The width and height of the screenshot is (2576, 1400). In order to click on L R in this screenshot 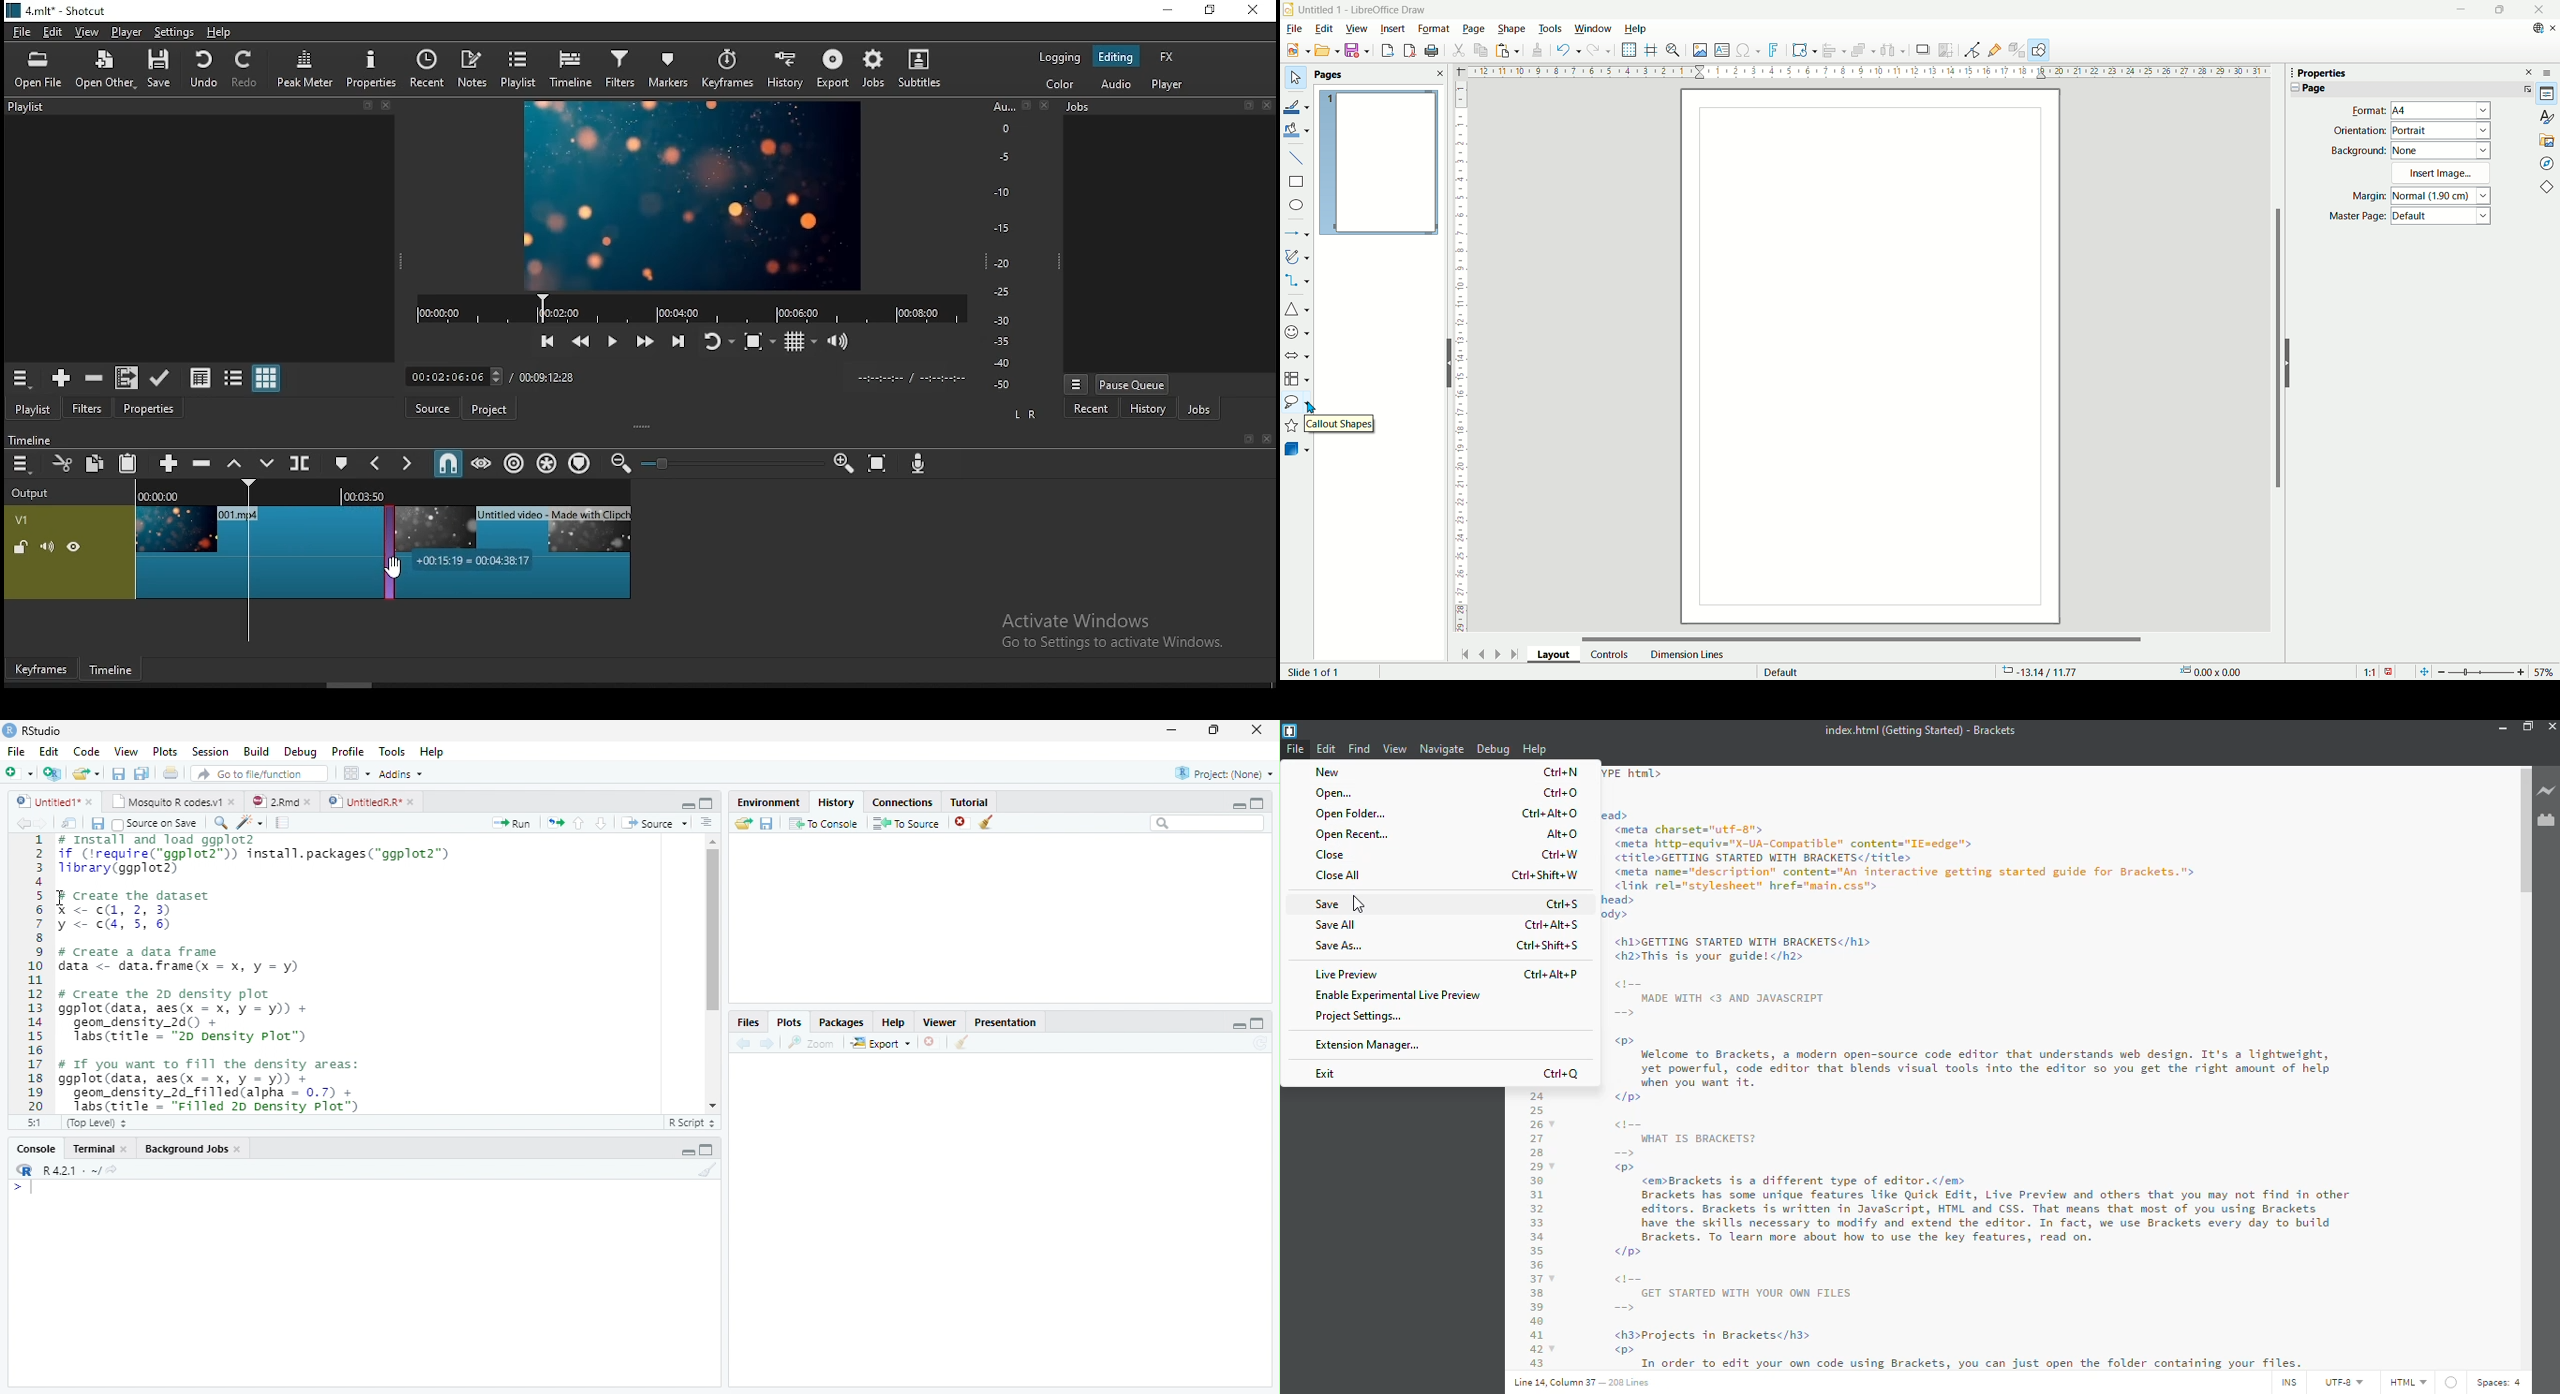, I will do `click(1025, 412)`.